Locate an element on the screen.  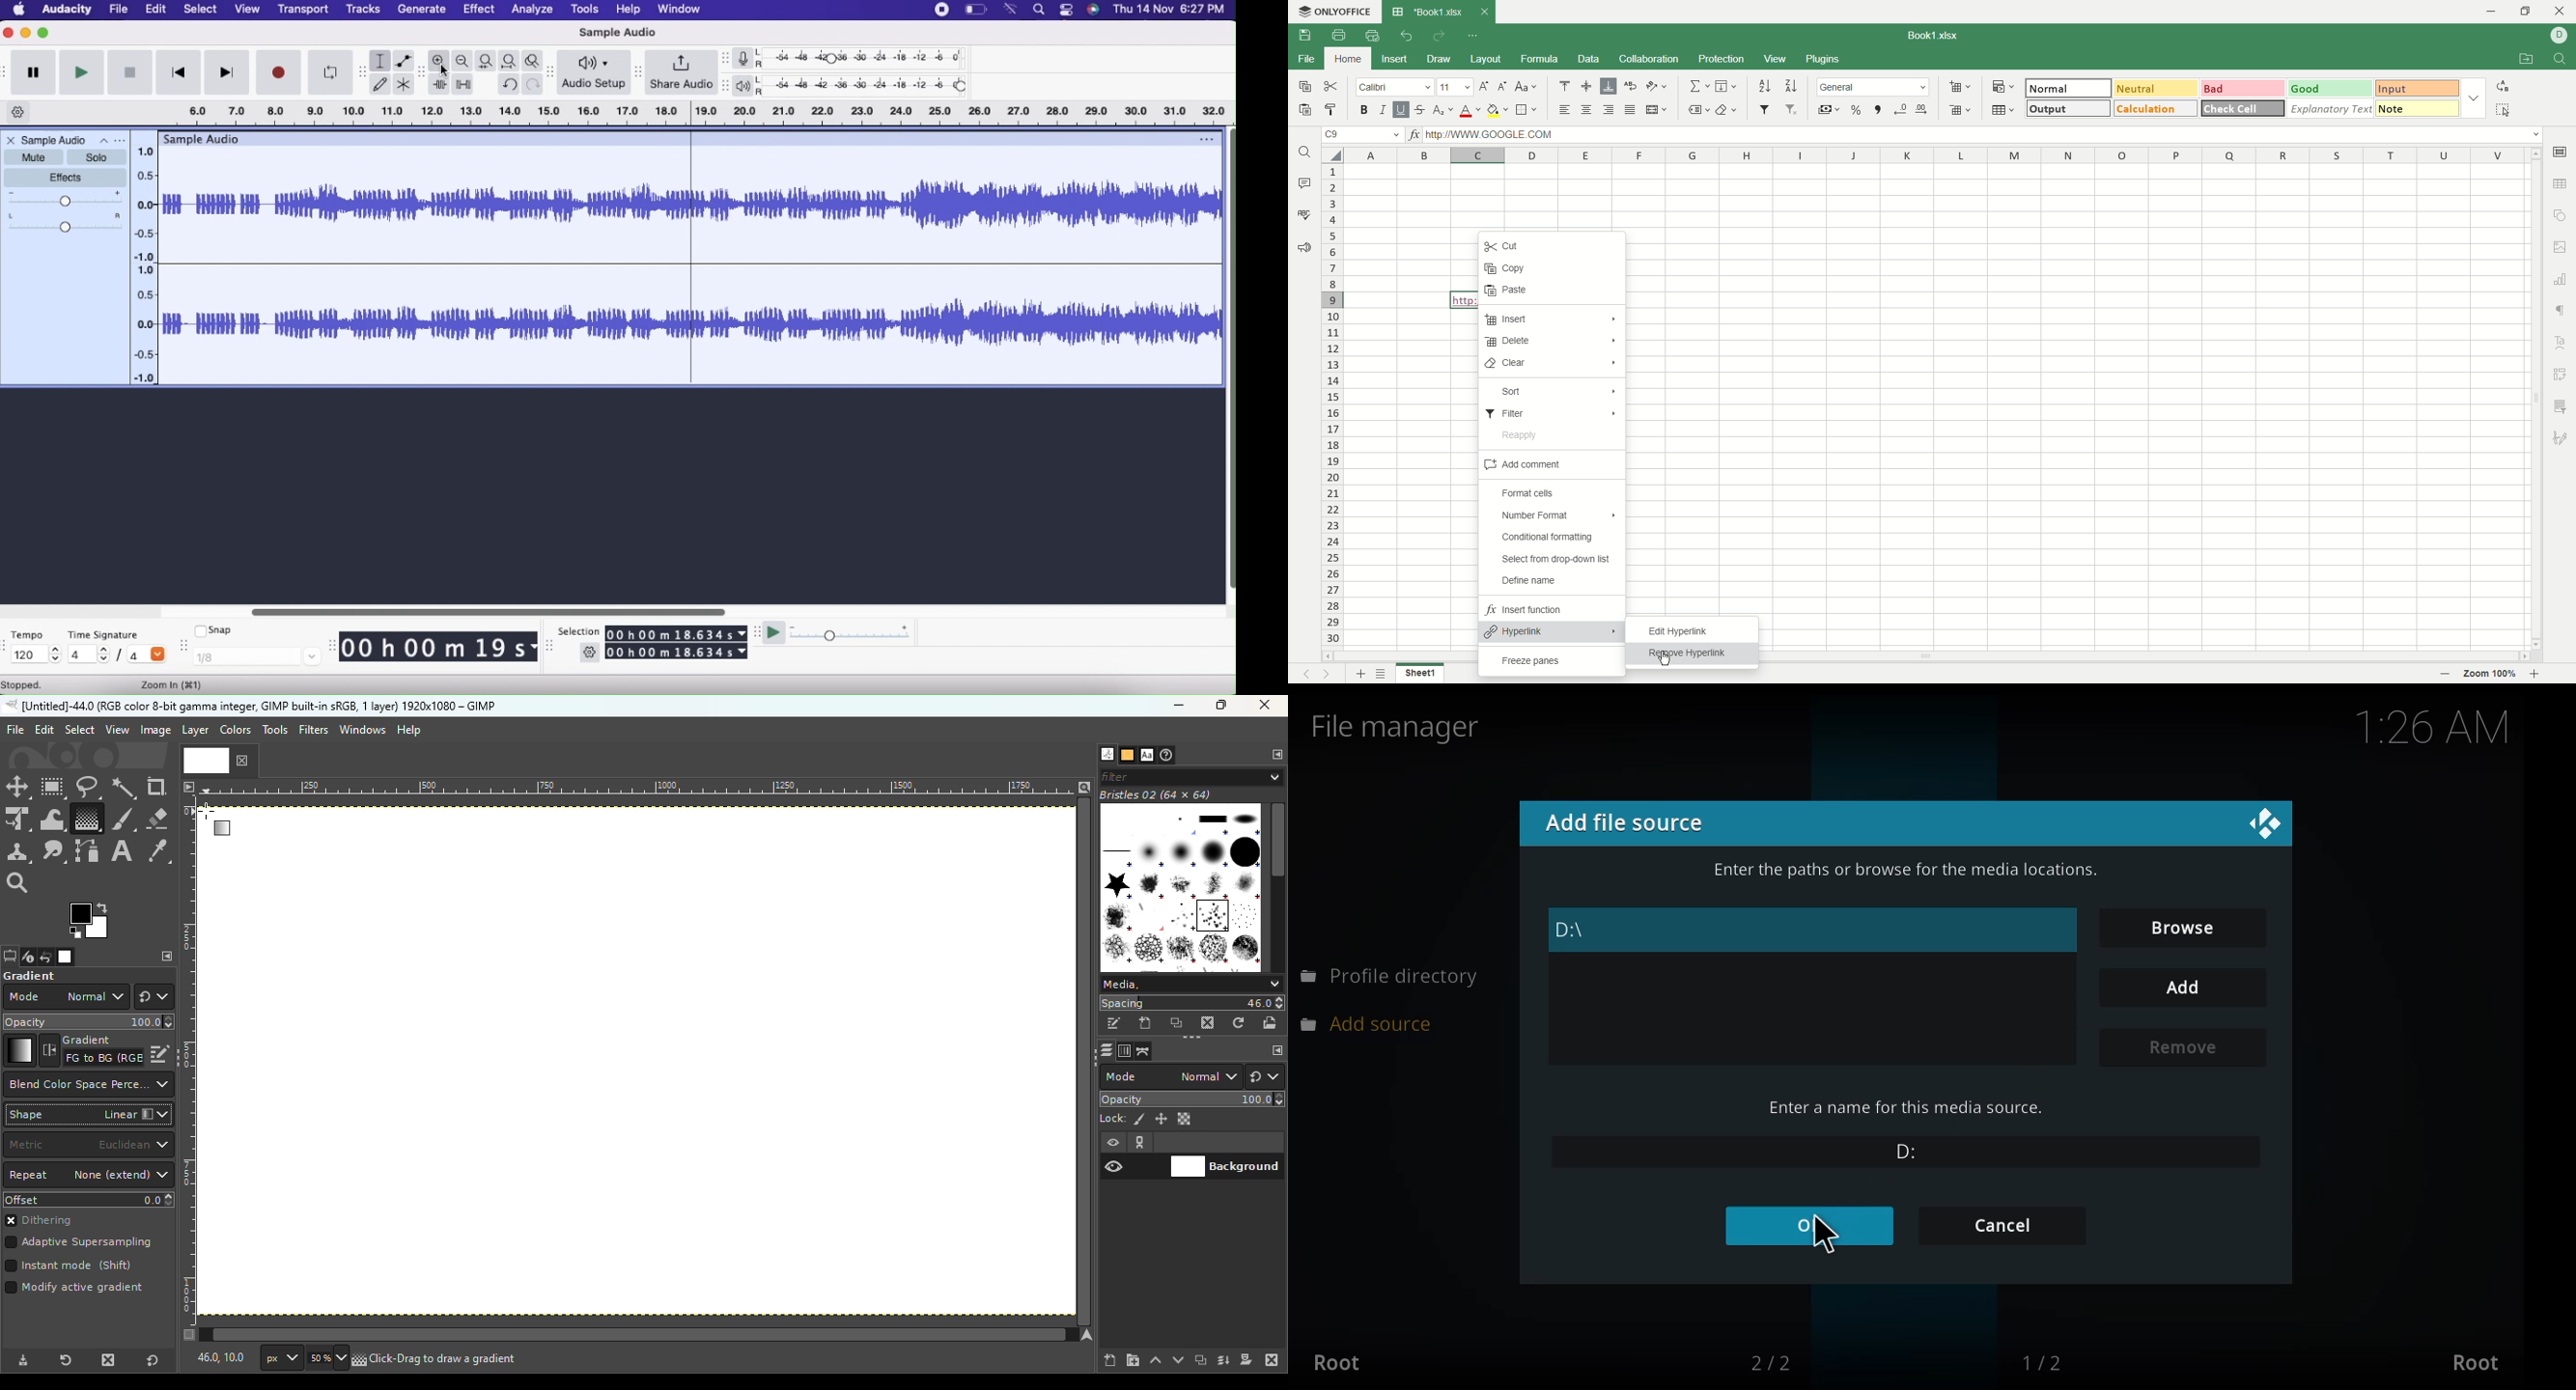
quick print is located at coordinates (1375, 34).